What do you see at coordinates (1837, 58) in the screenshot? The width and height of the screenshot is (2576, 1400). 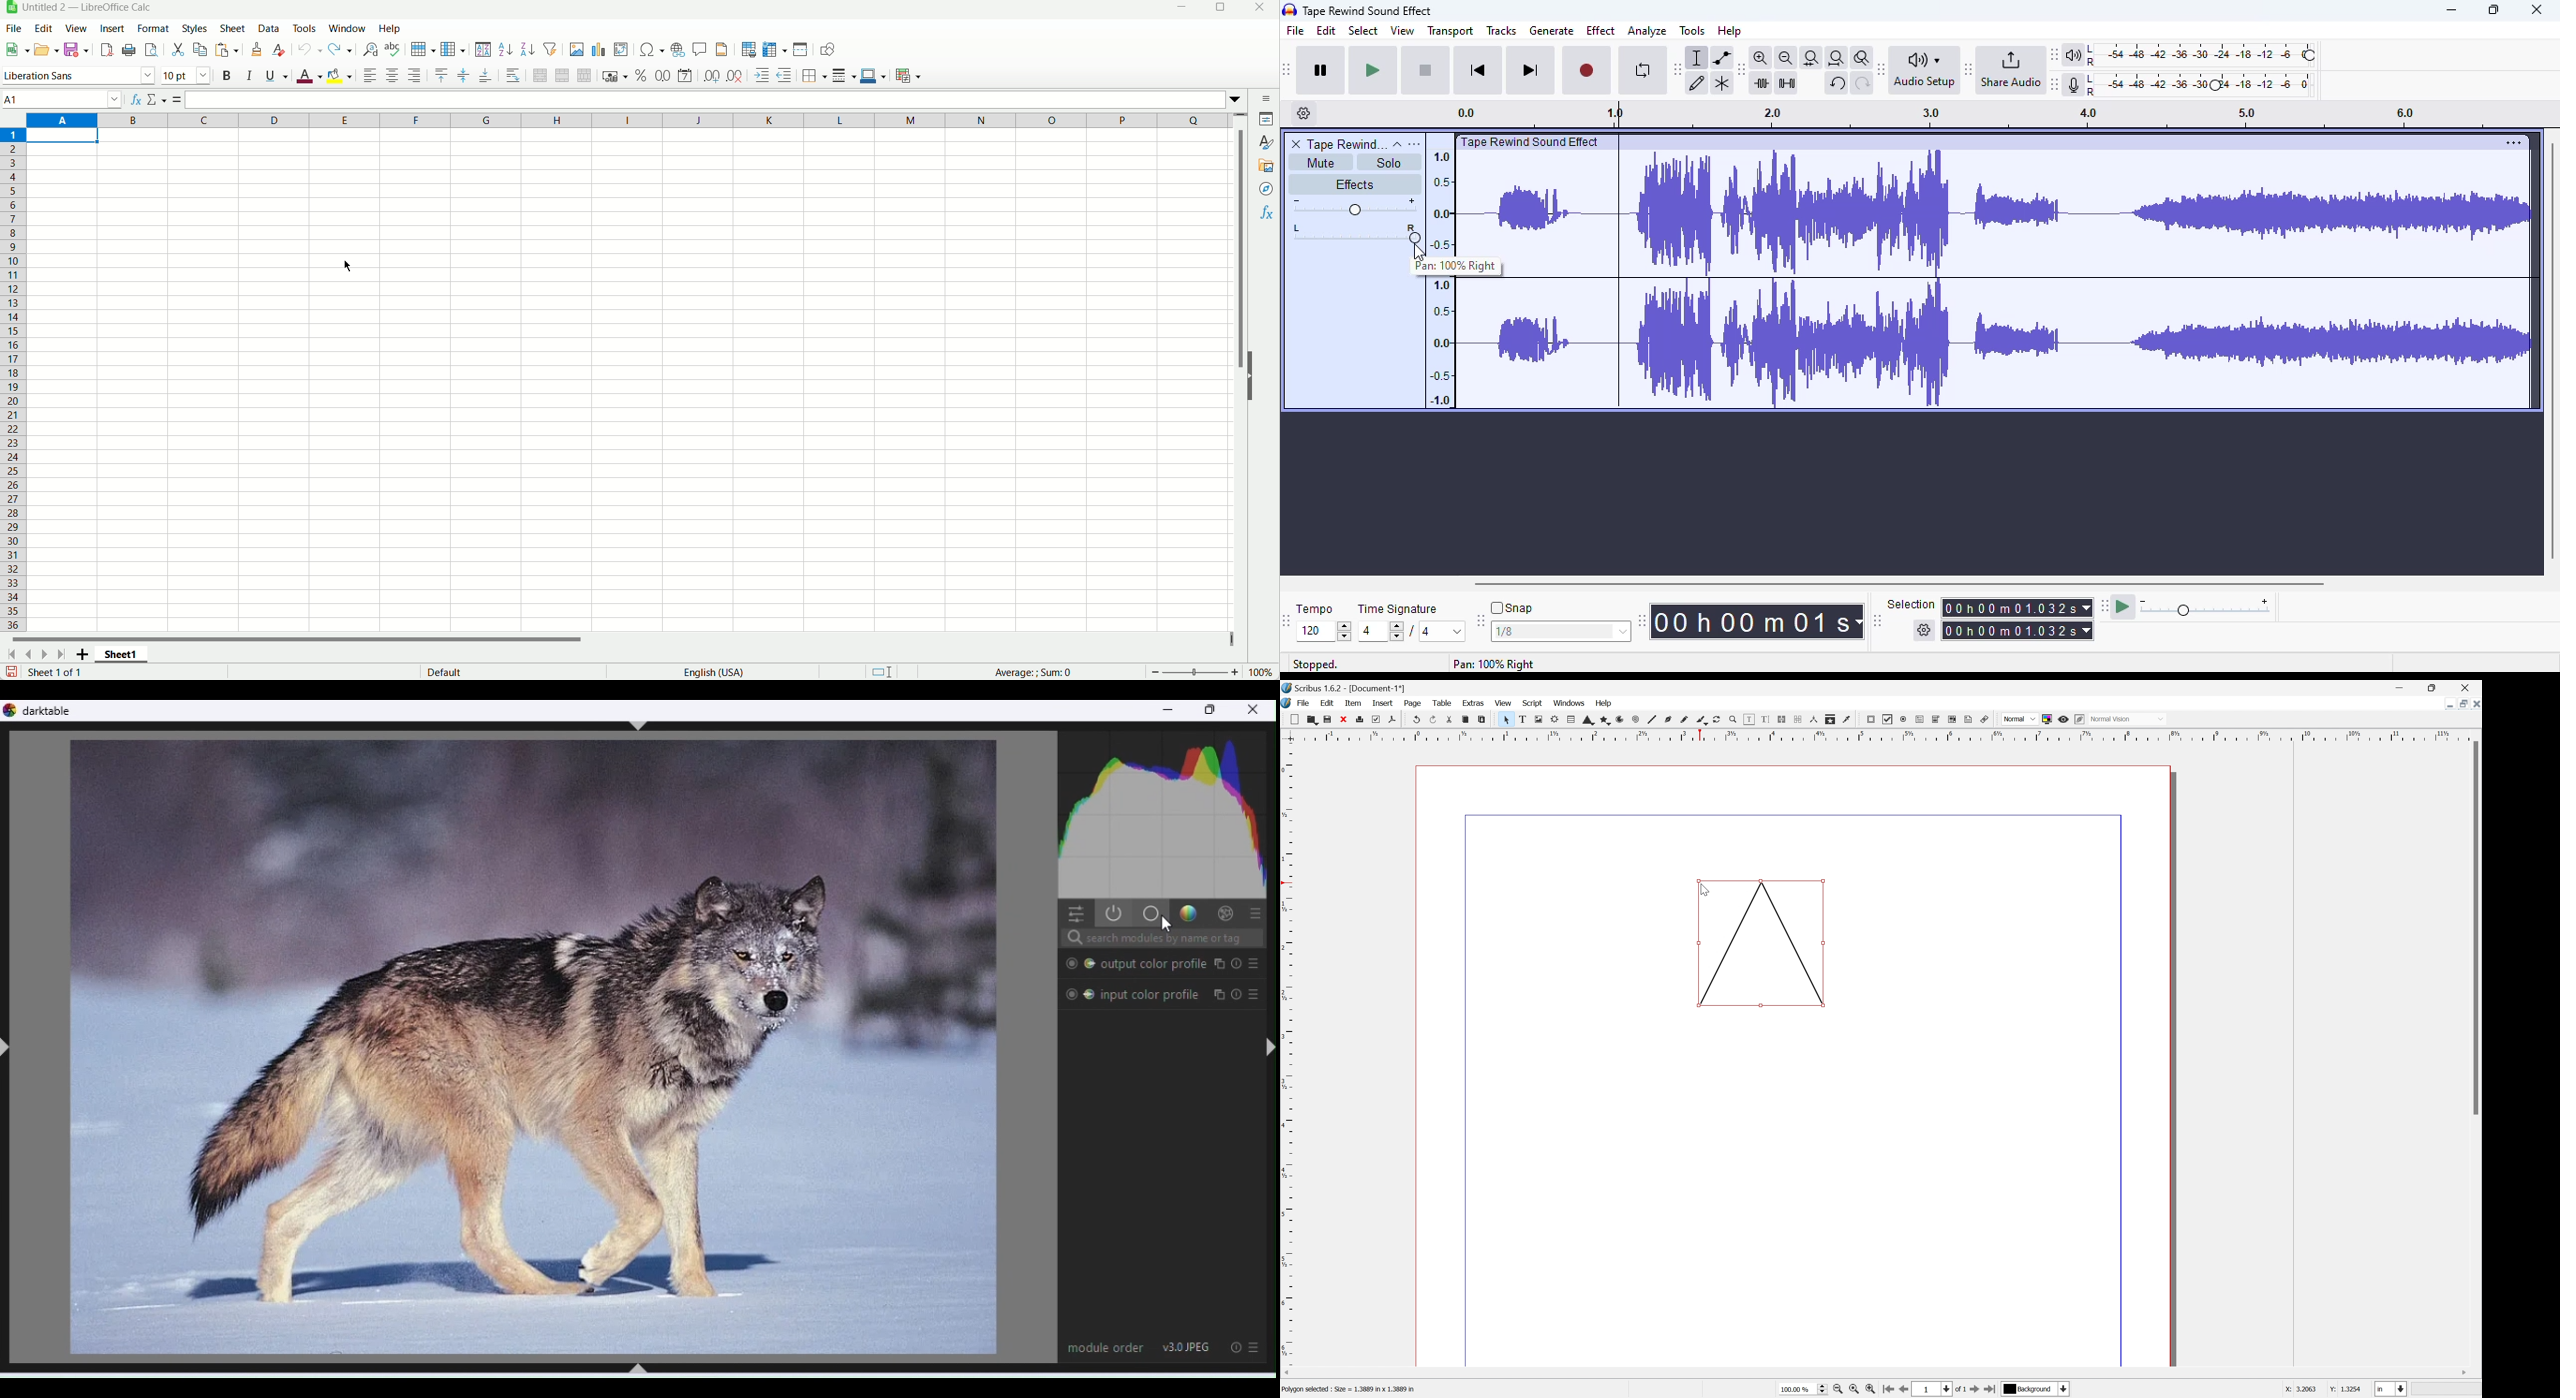 I see `fit project to width` at bounding box center [1837, 58].